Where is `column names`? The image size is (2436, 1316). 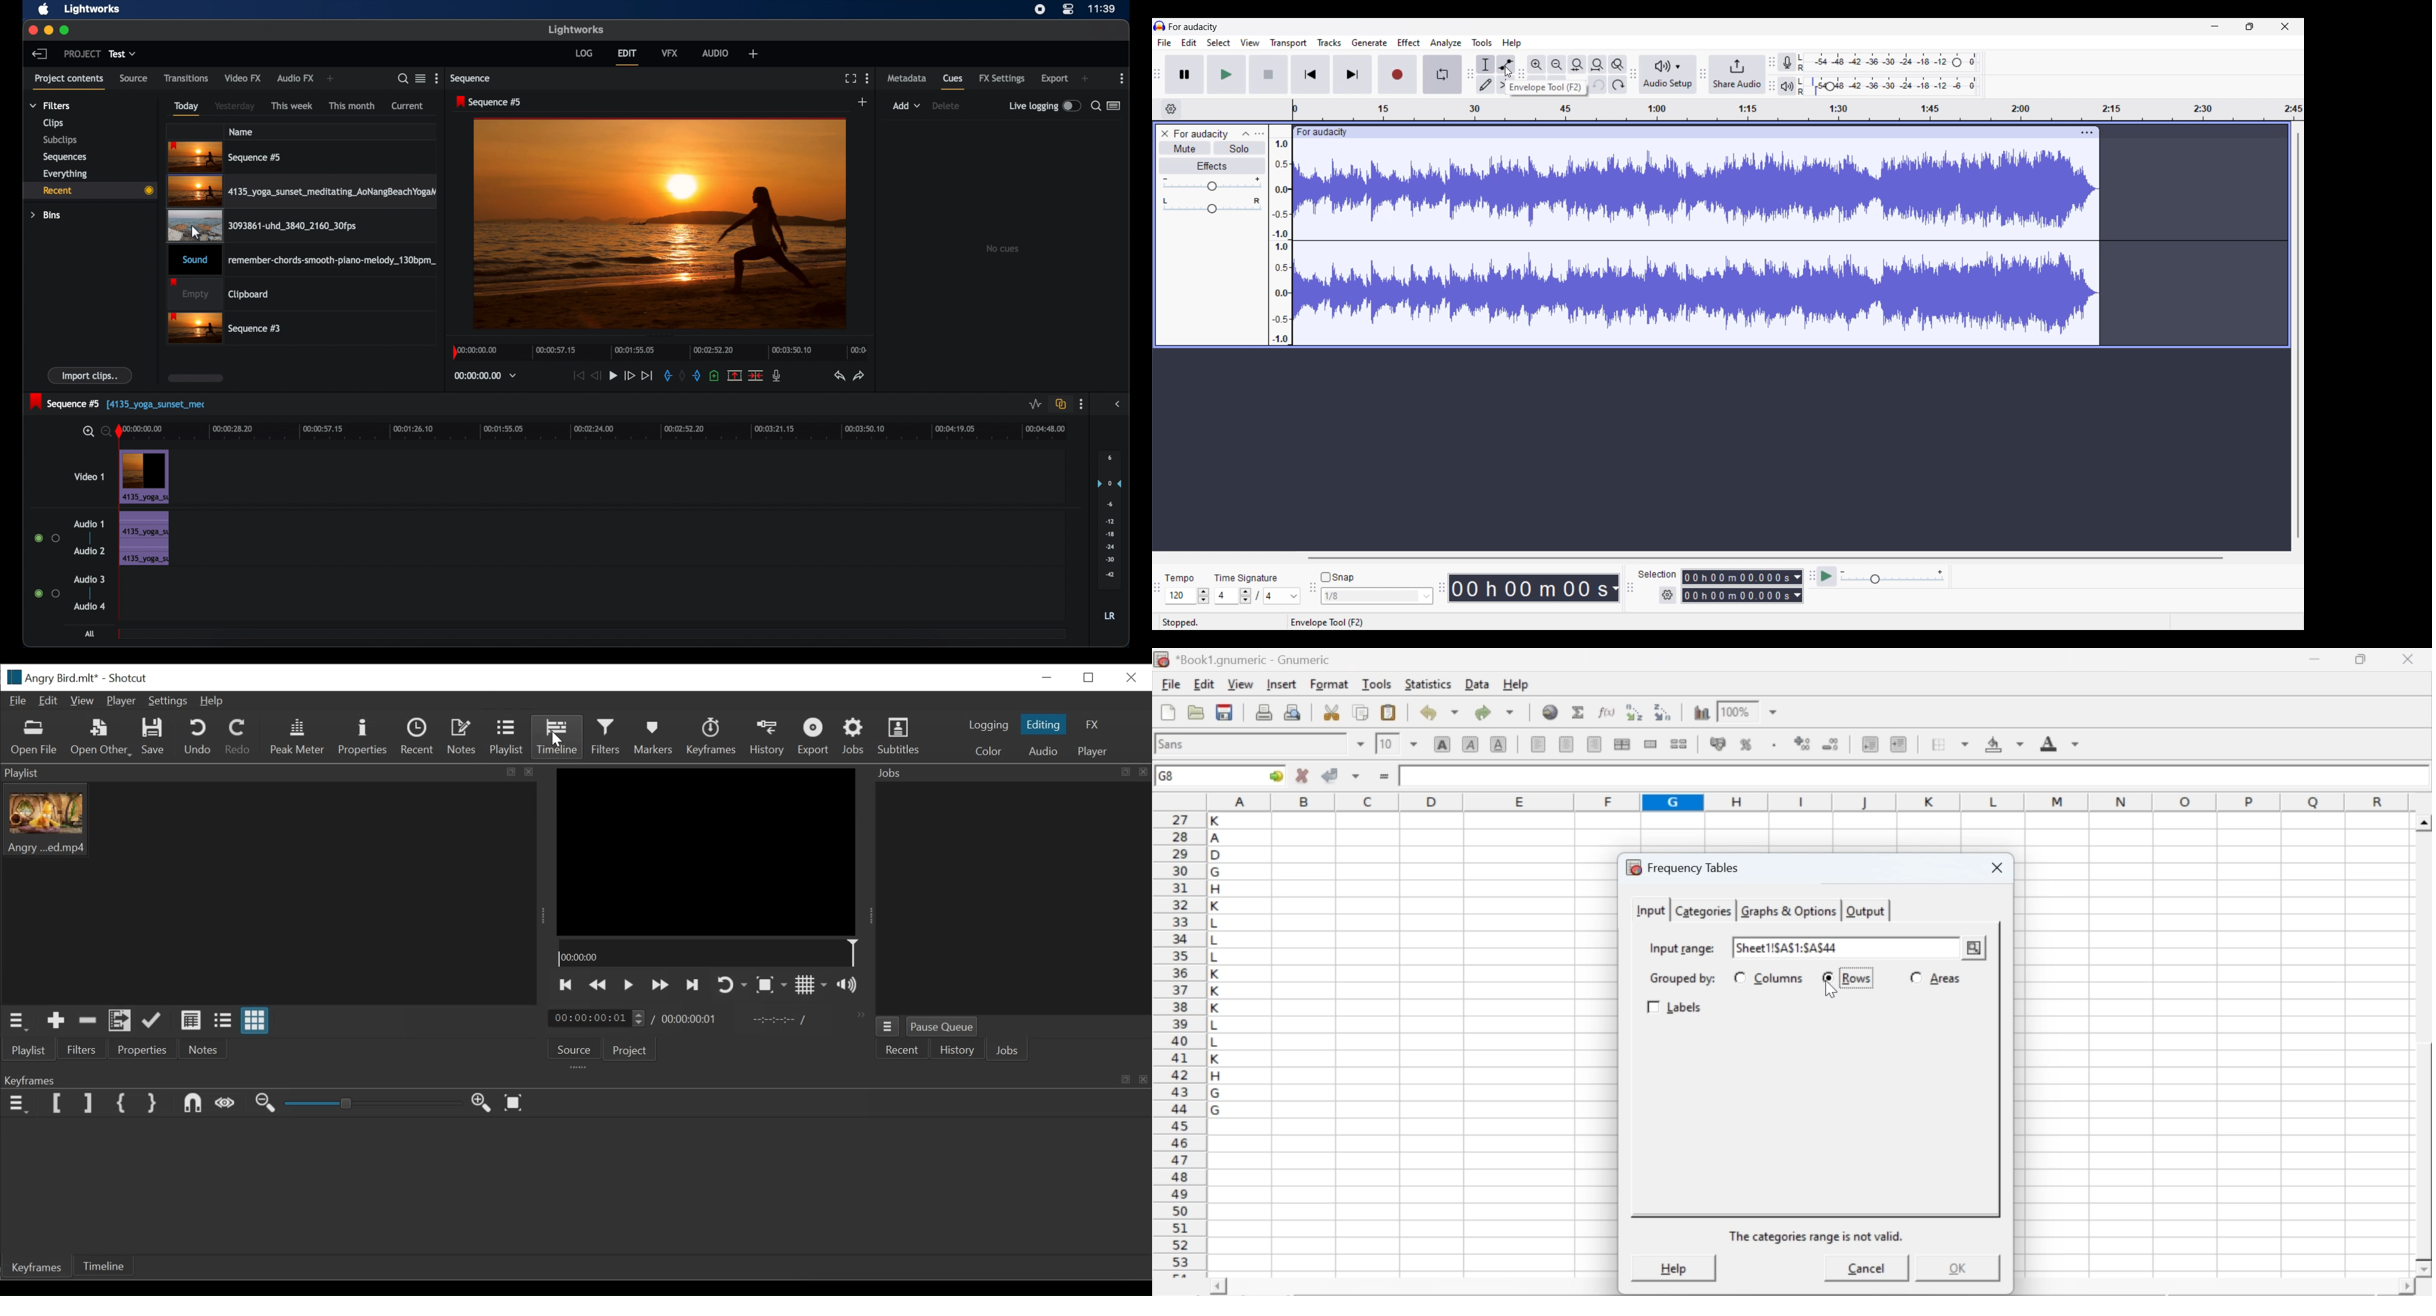 column names is located at coordinates (1805, 800).